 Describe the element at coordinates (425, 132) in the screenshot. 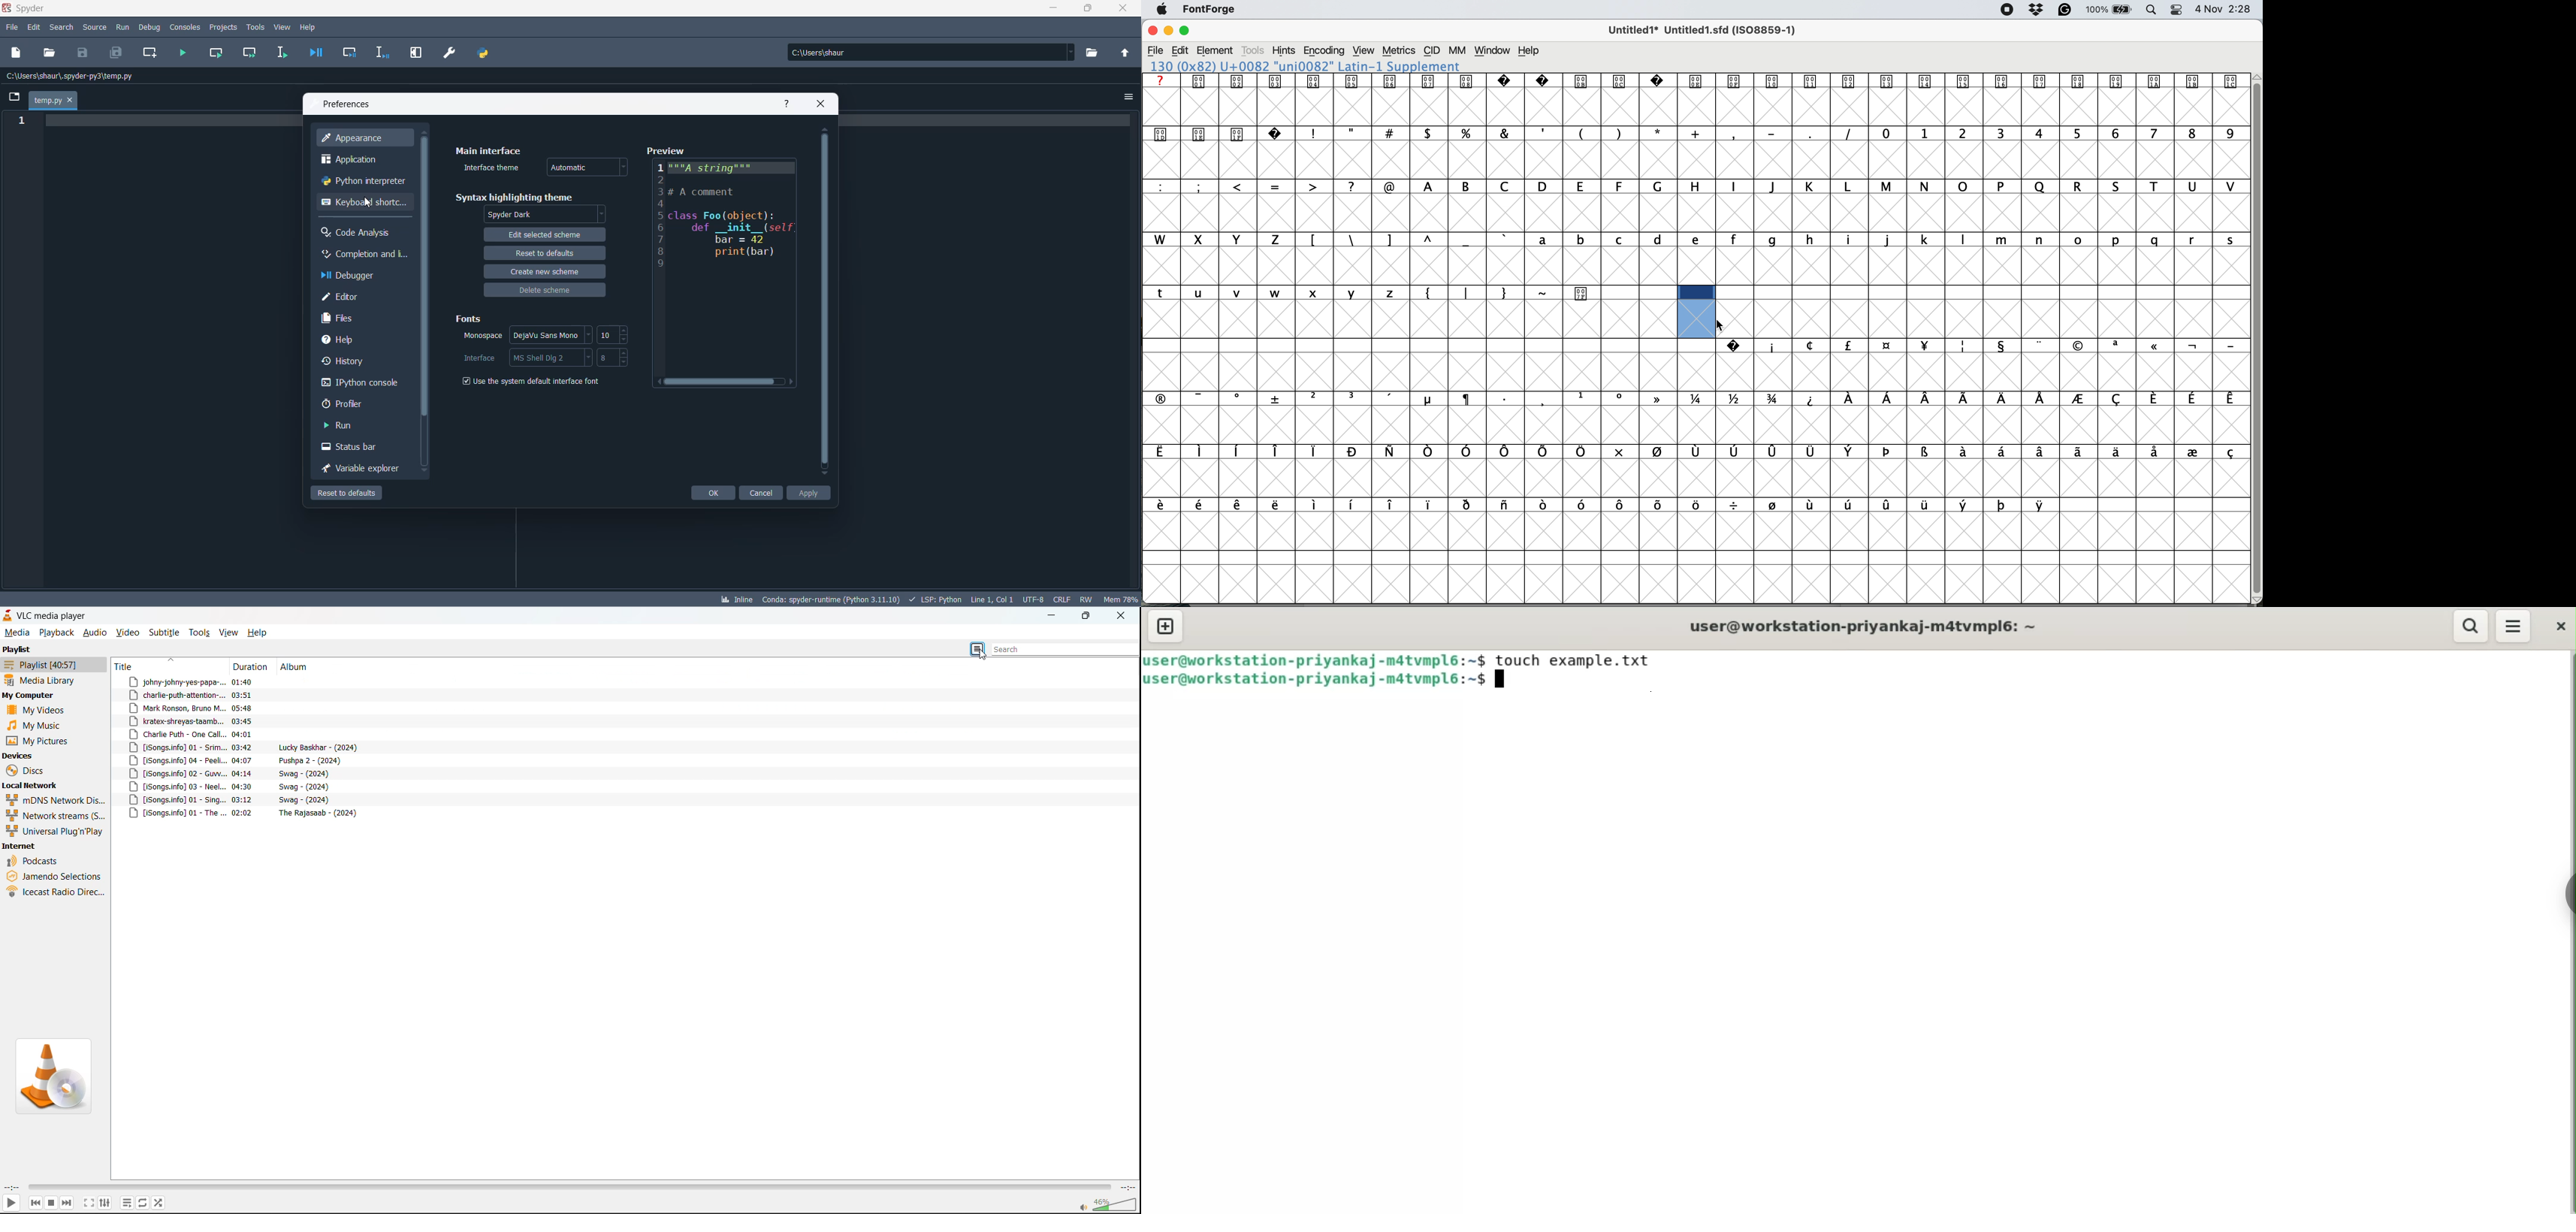

I see `move up` at that location.